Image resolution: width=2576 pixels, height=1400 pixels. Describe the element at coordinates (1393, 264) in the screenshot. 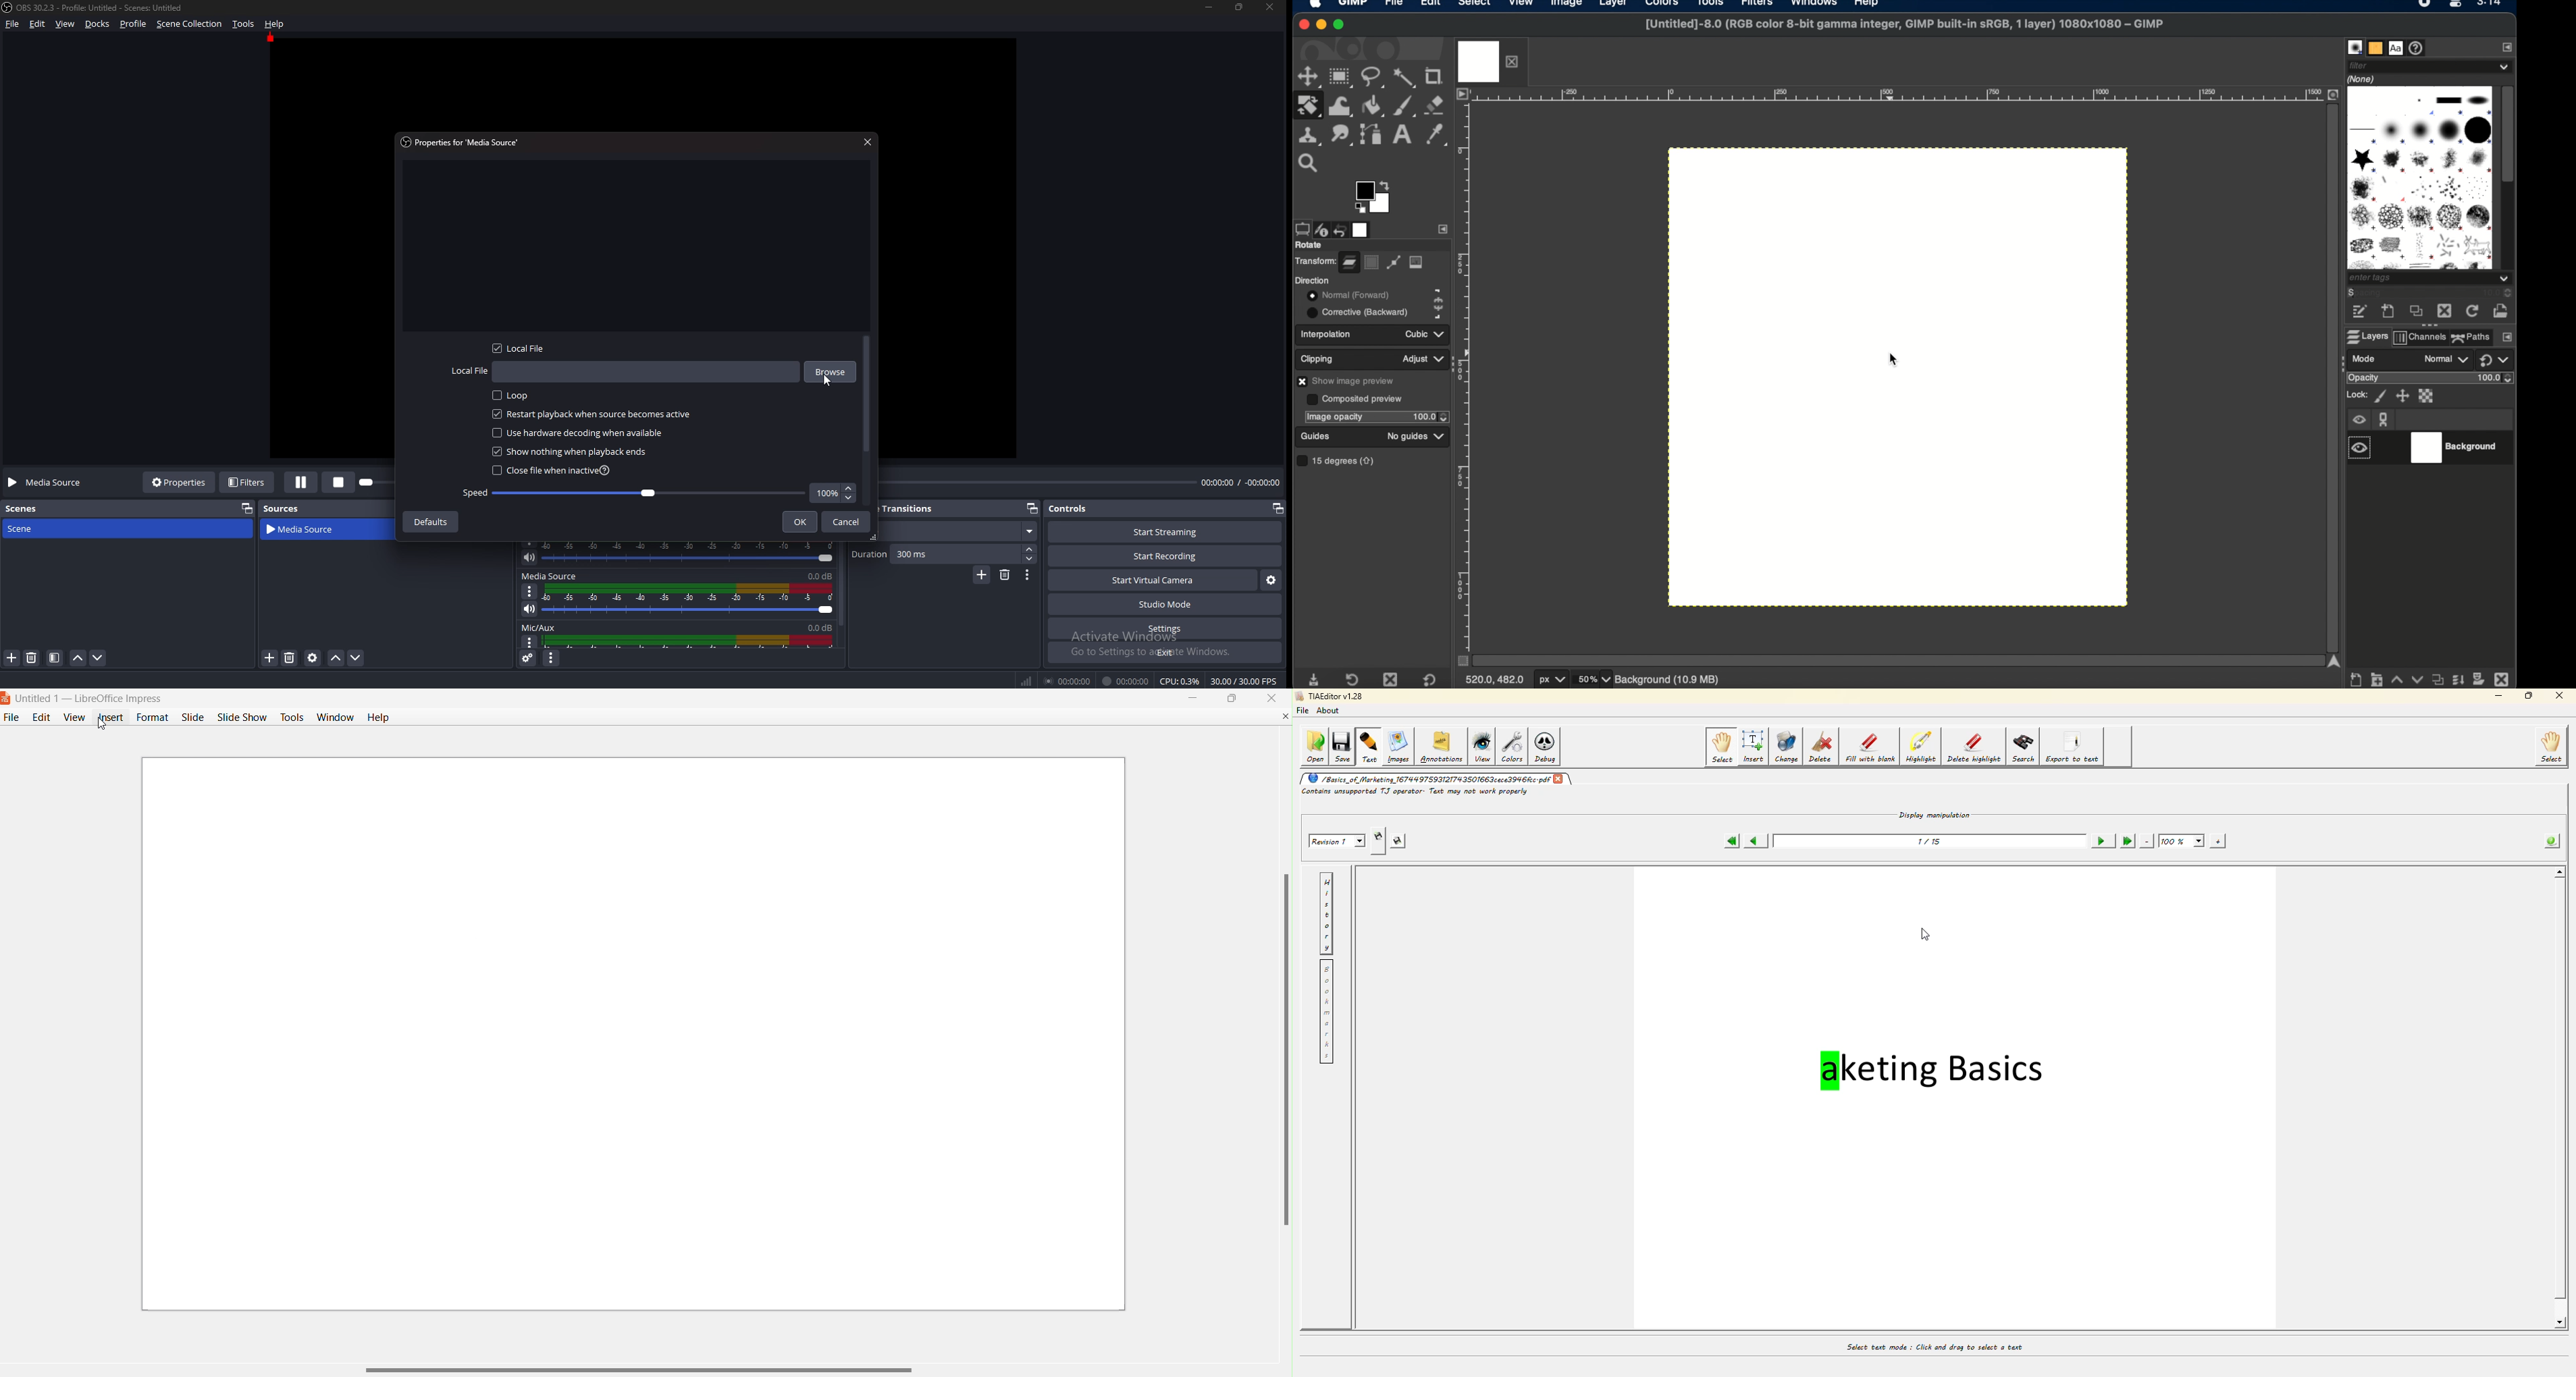

I see `path` at that location.